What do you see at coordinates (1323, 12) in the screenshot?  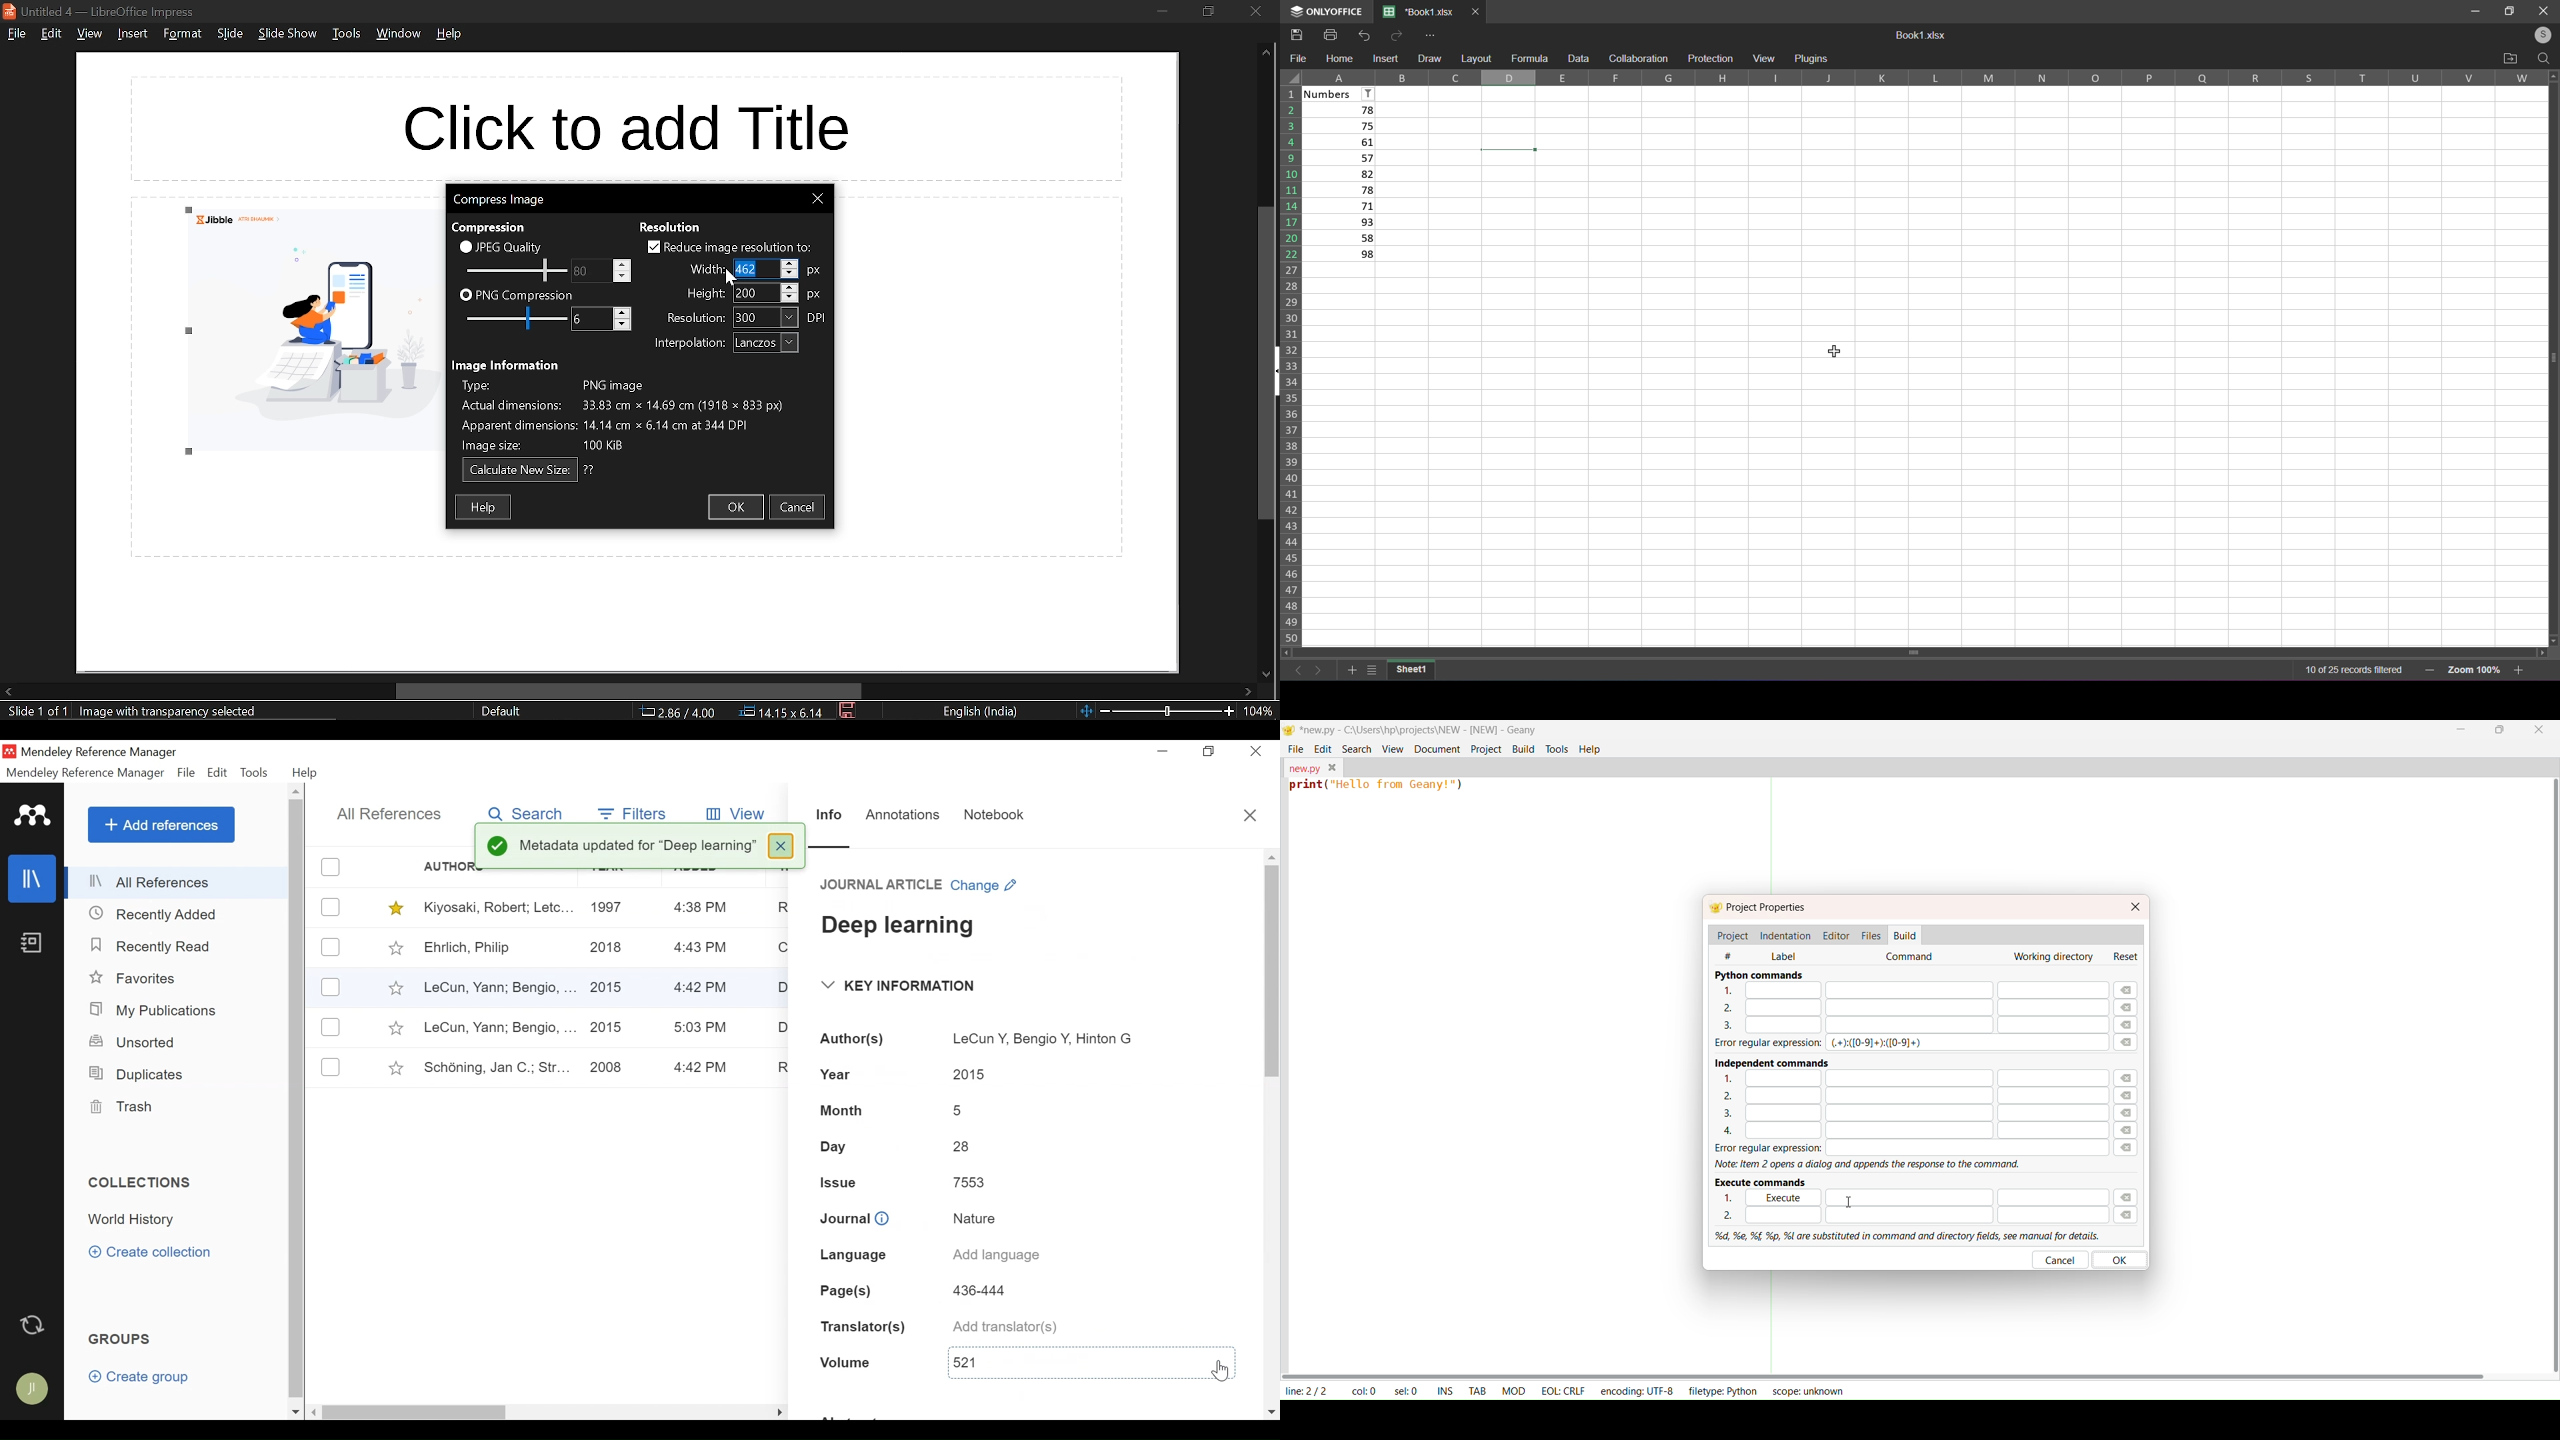 I see `ONLYOFFICE` at bounding box center [1323, 12].